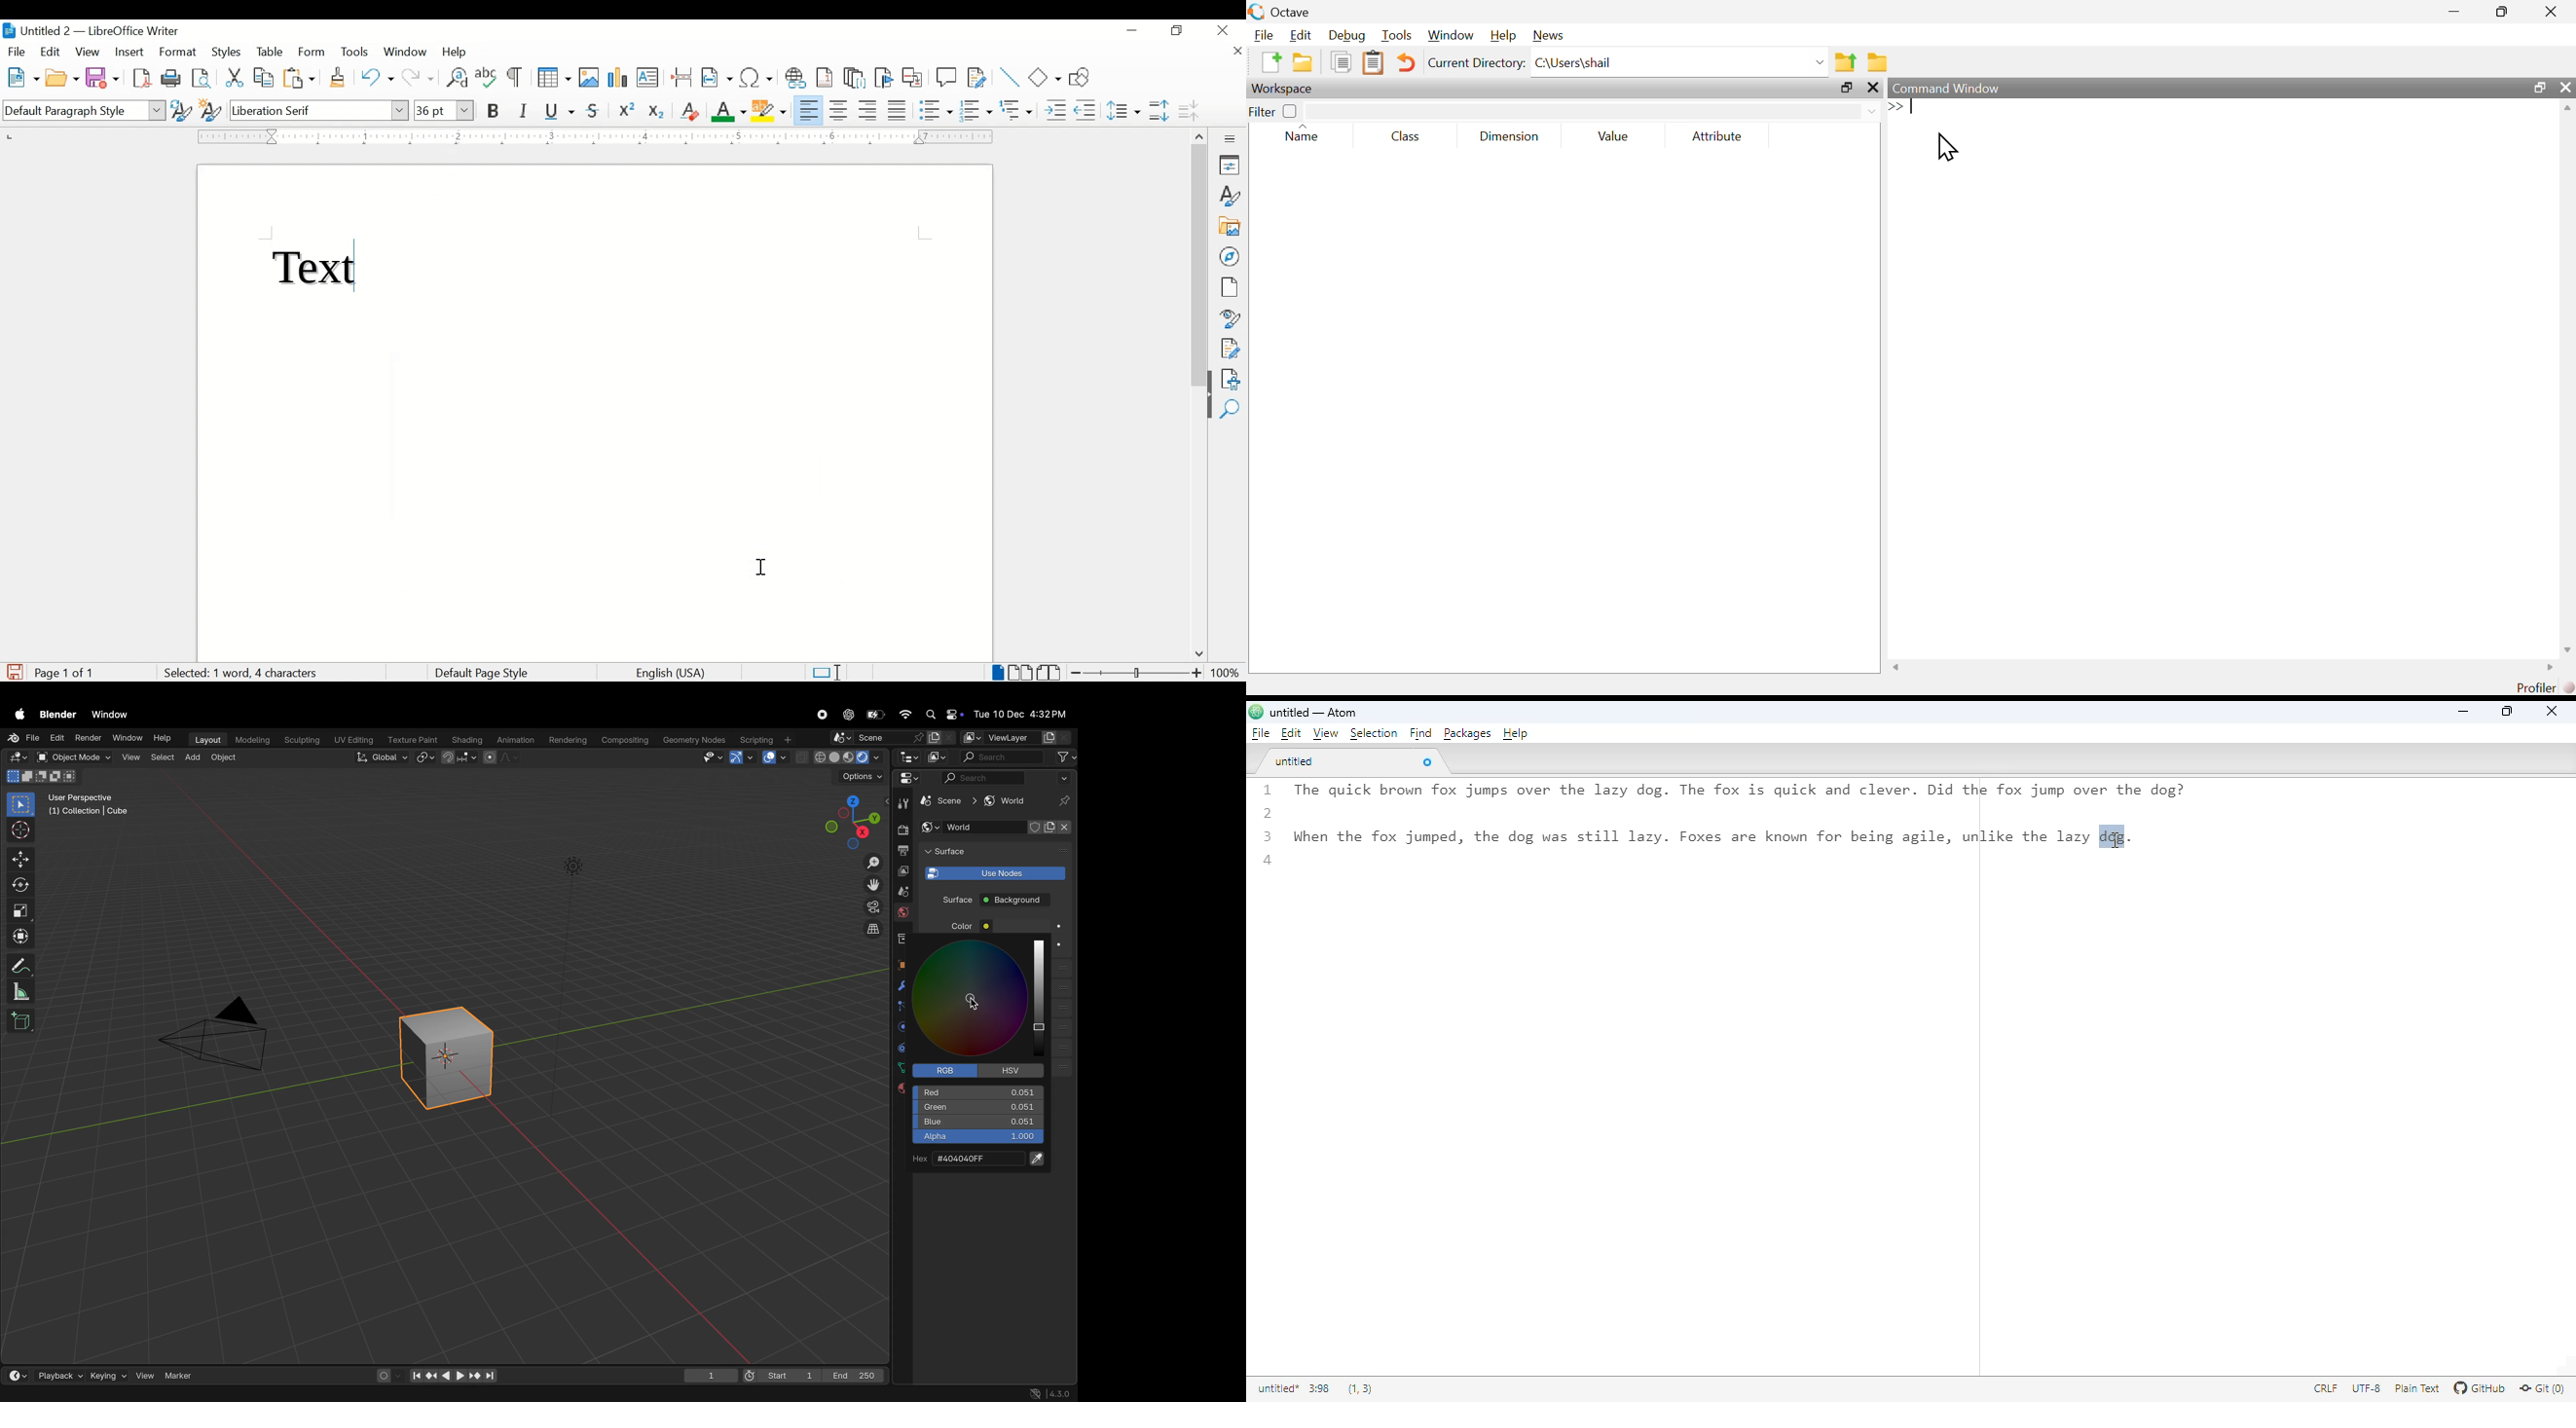 The width and height of the screenshot is (2576, 1428). What do you see at coordinates (868, 929) in the screenshot?
I see `orthographic view` at bounding box center [868, 929].